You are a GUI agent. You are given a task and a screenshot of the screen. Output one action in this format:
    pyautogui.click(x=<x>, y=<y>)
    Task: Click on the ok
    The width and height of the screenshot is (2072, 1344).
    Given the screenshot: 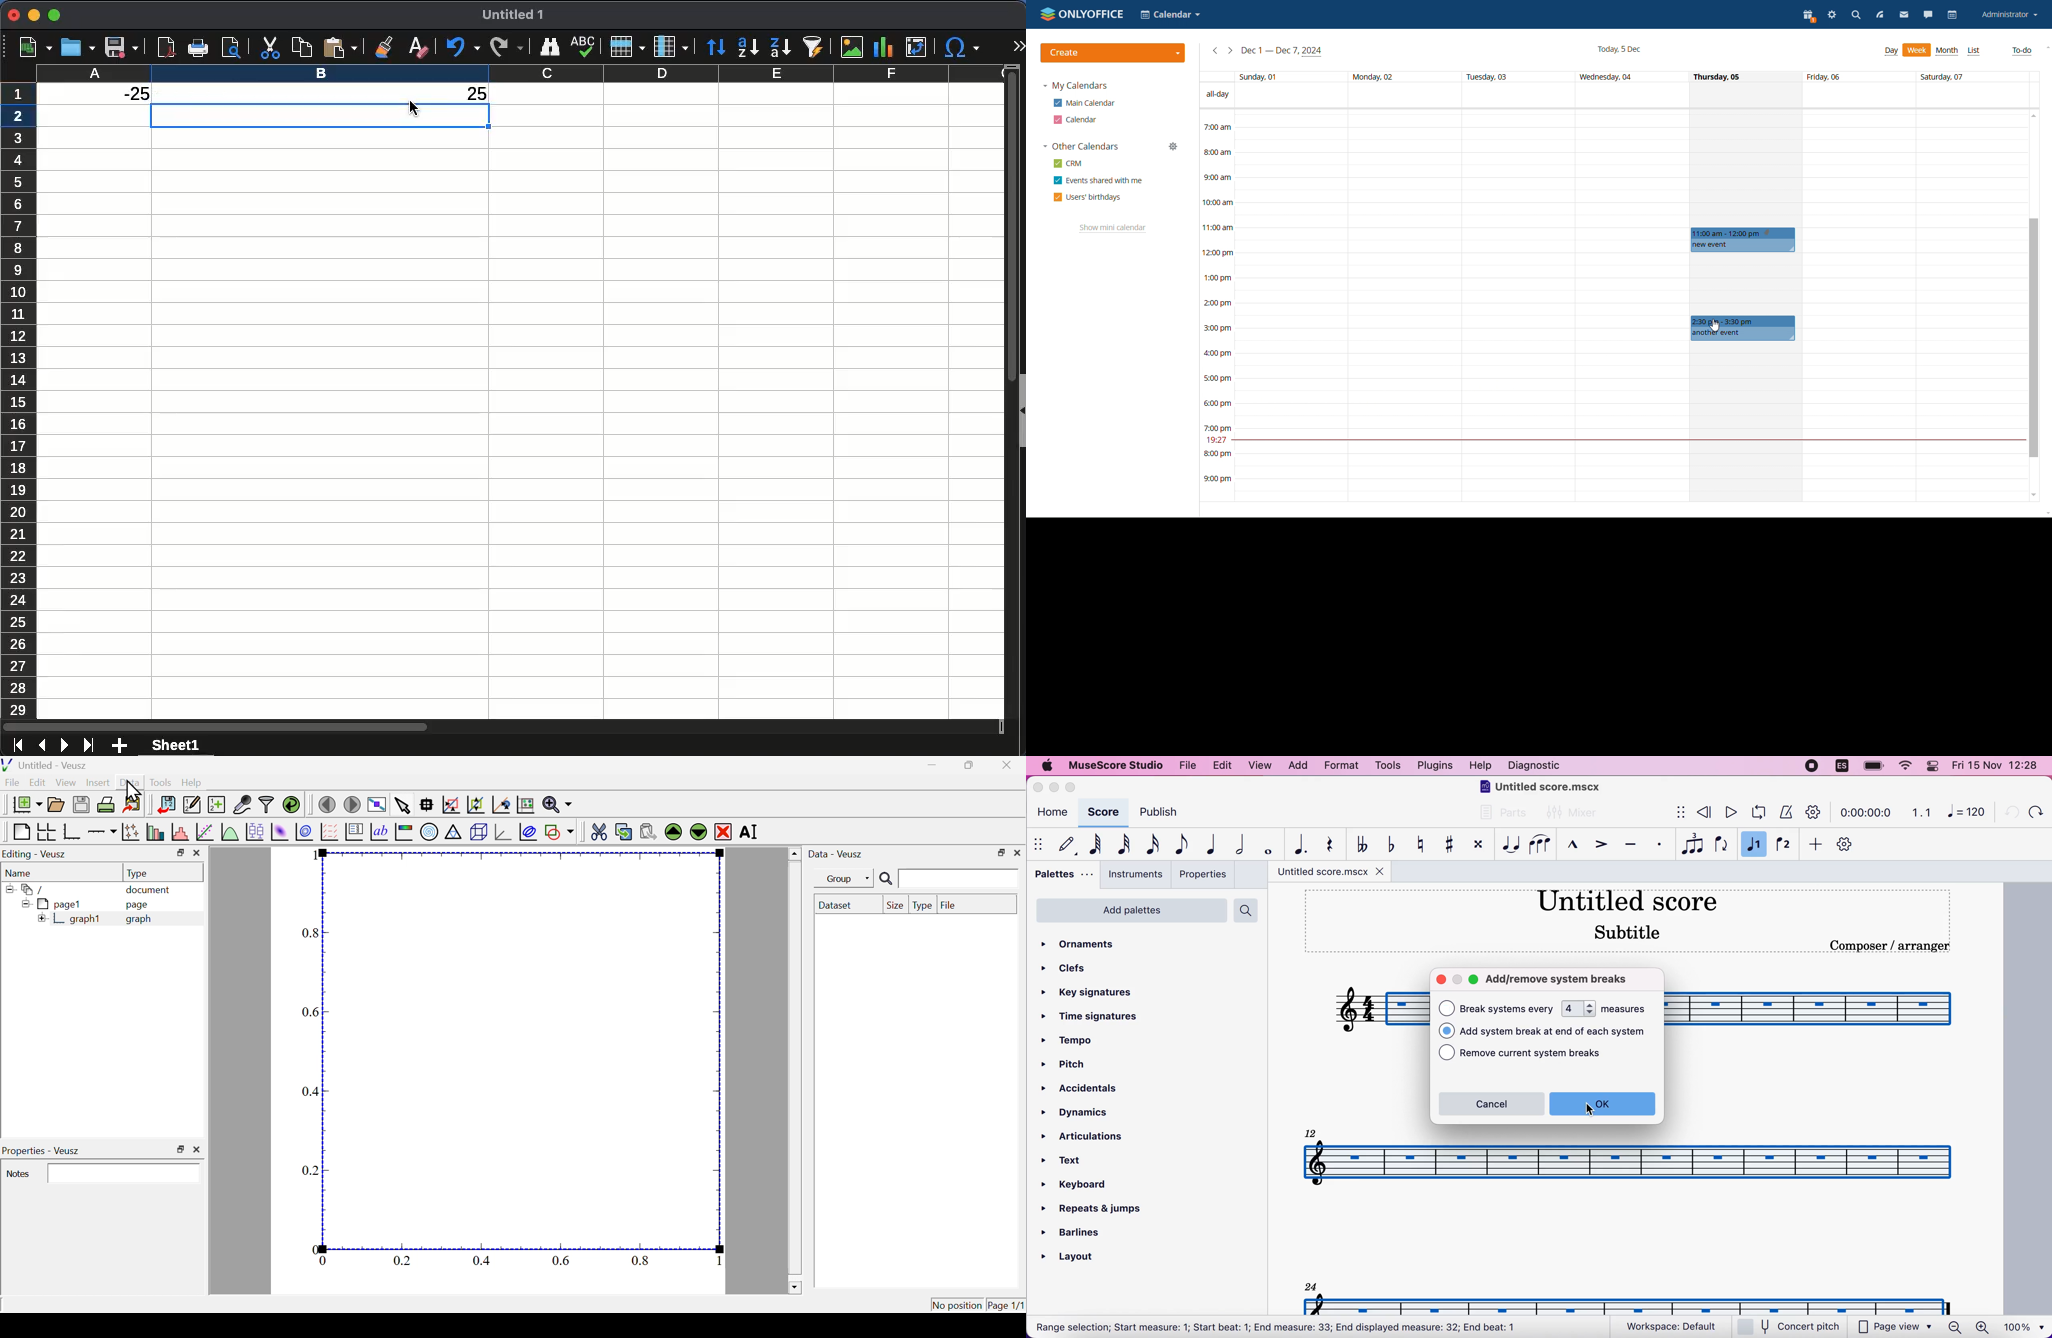 What is the action you would take?
    pyautogui.click(x=1602, y=1104)
    